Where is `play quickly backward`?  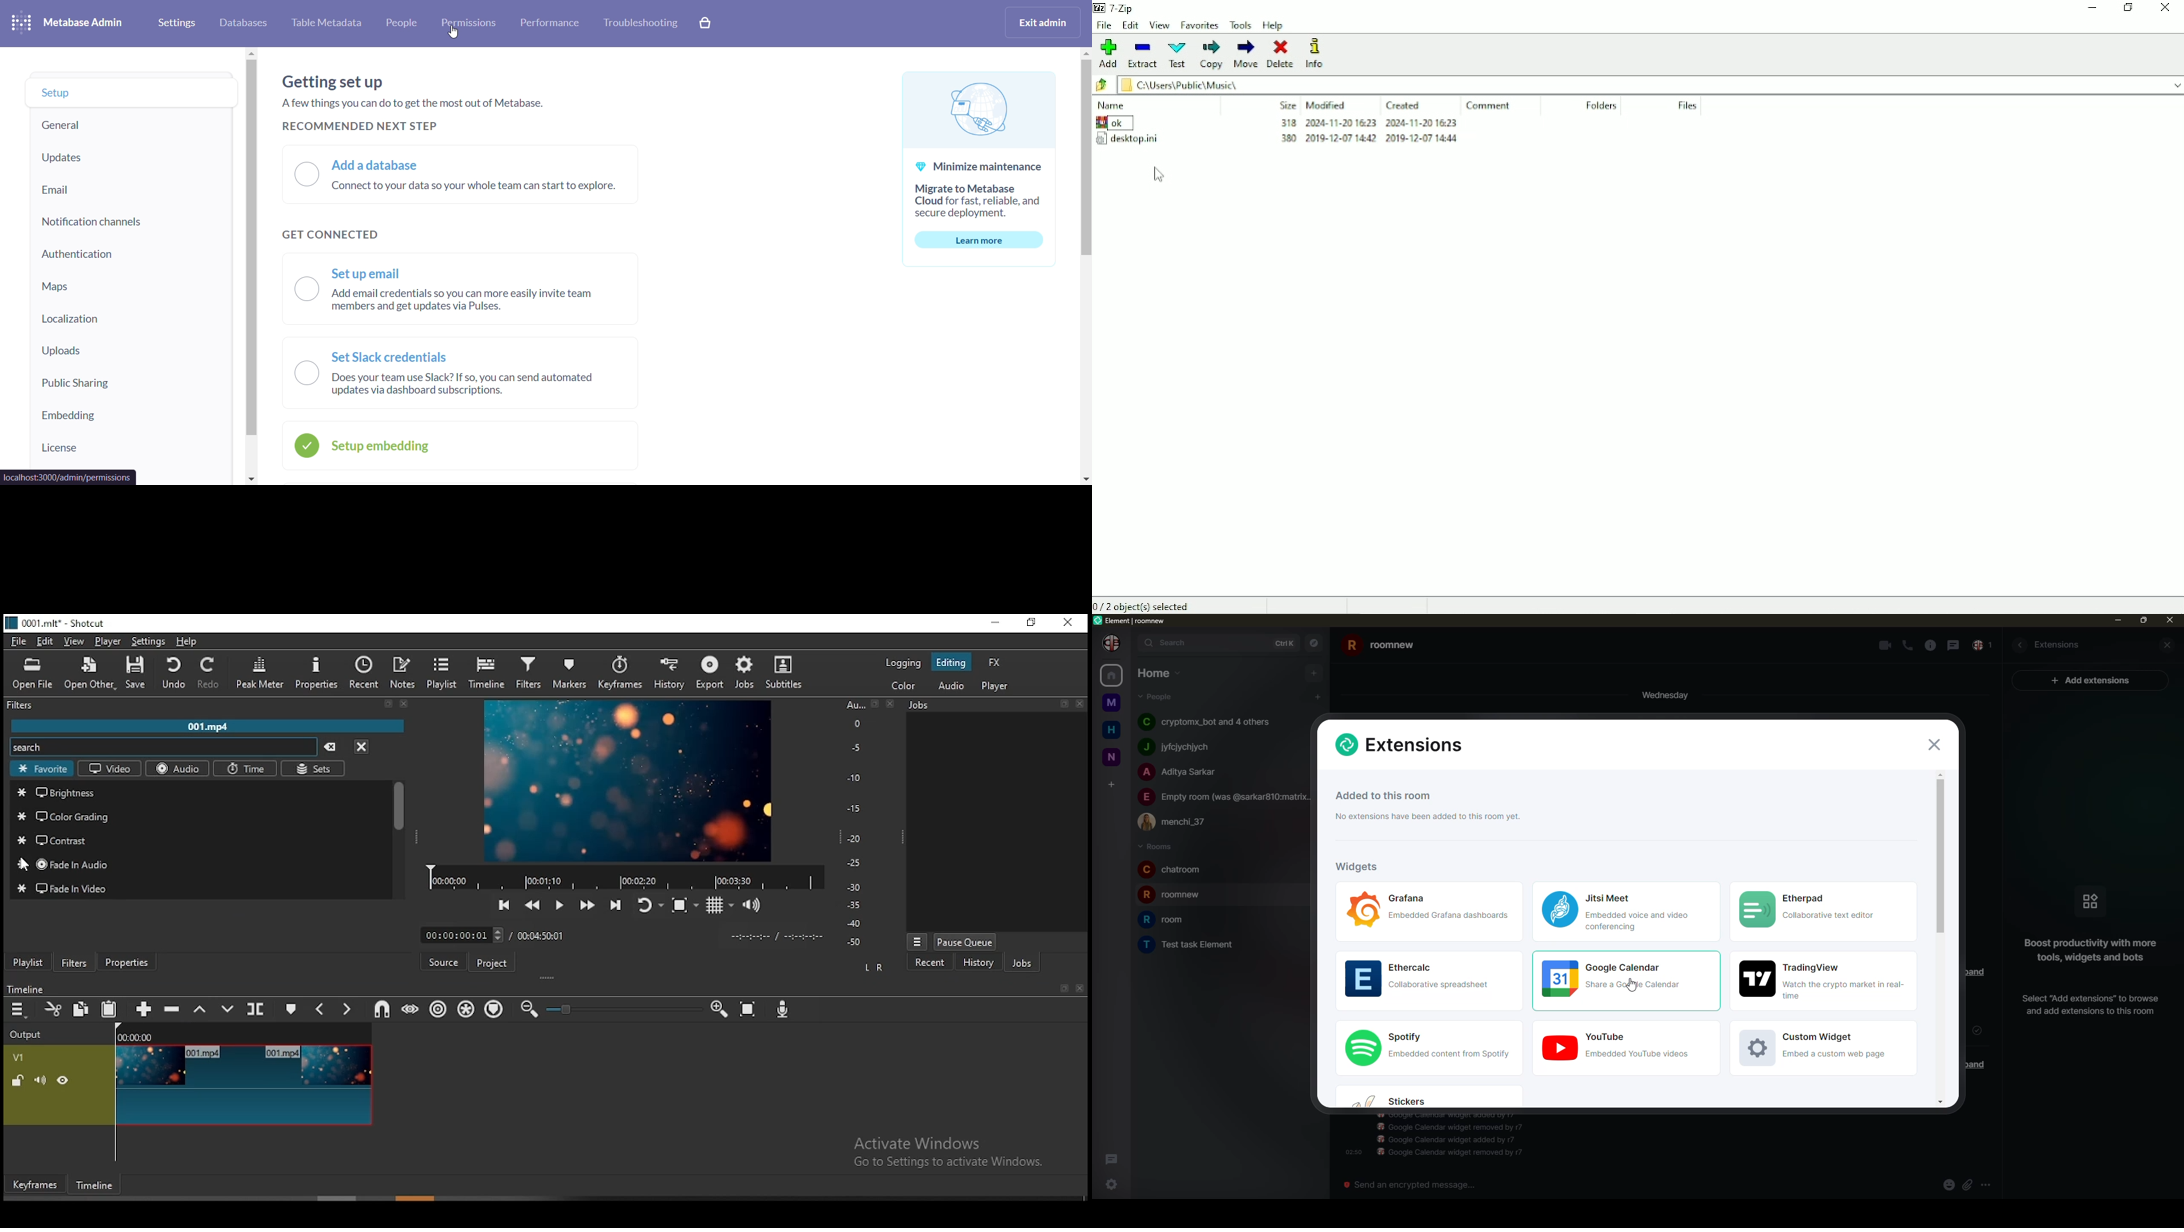 play quickly backward is located at coordinates (535, 903).